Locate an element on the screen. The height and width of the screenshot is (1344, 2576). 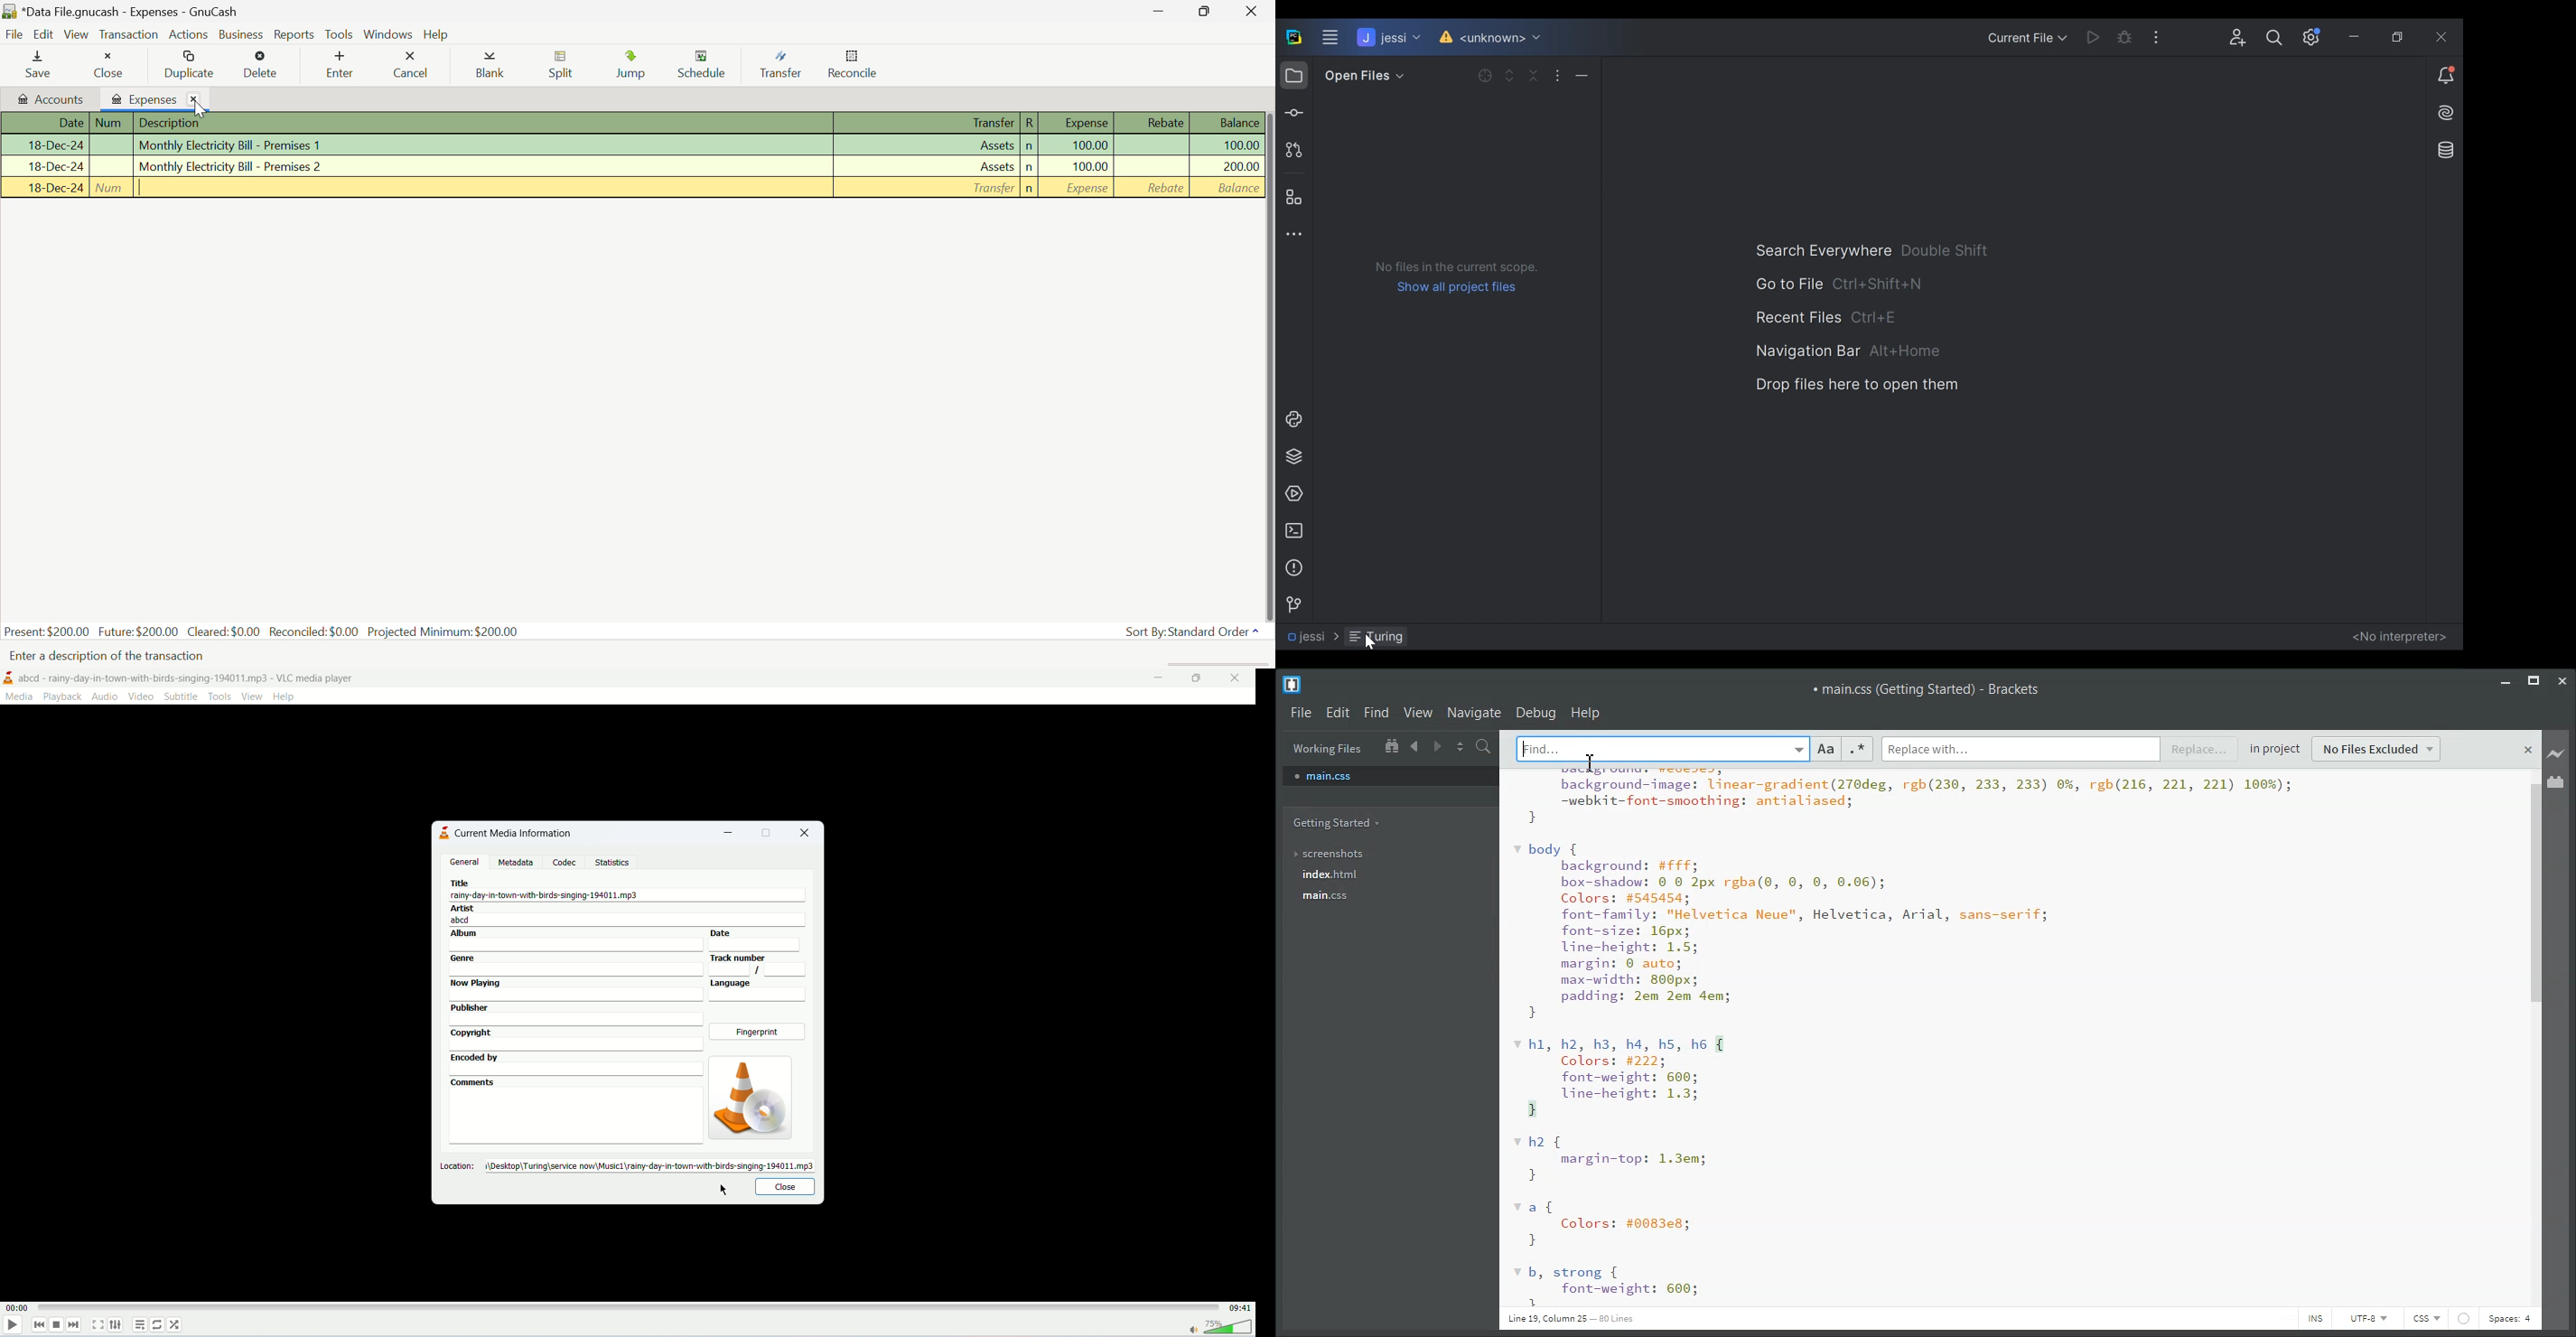
album is located at coordinates (575, 940).